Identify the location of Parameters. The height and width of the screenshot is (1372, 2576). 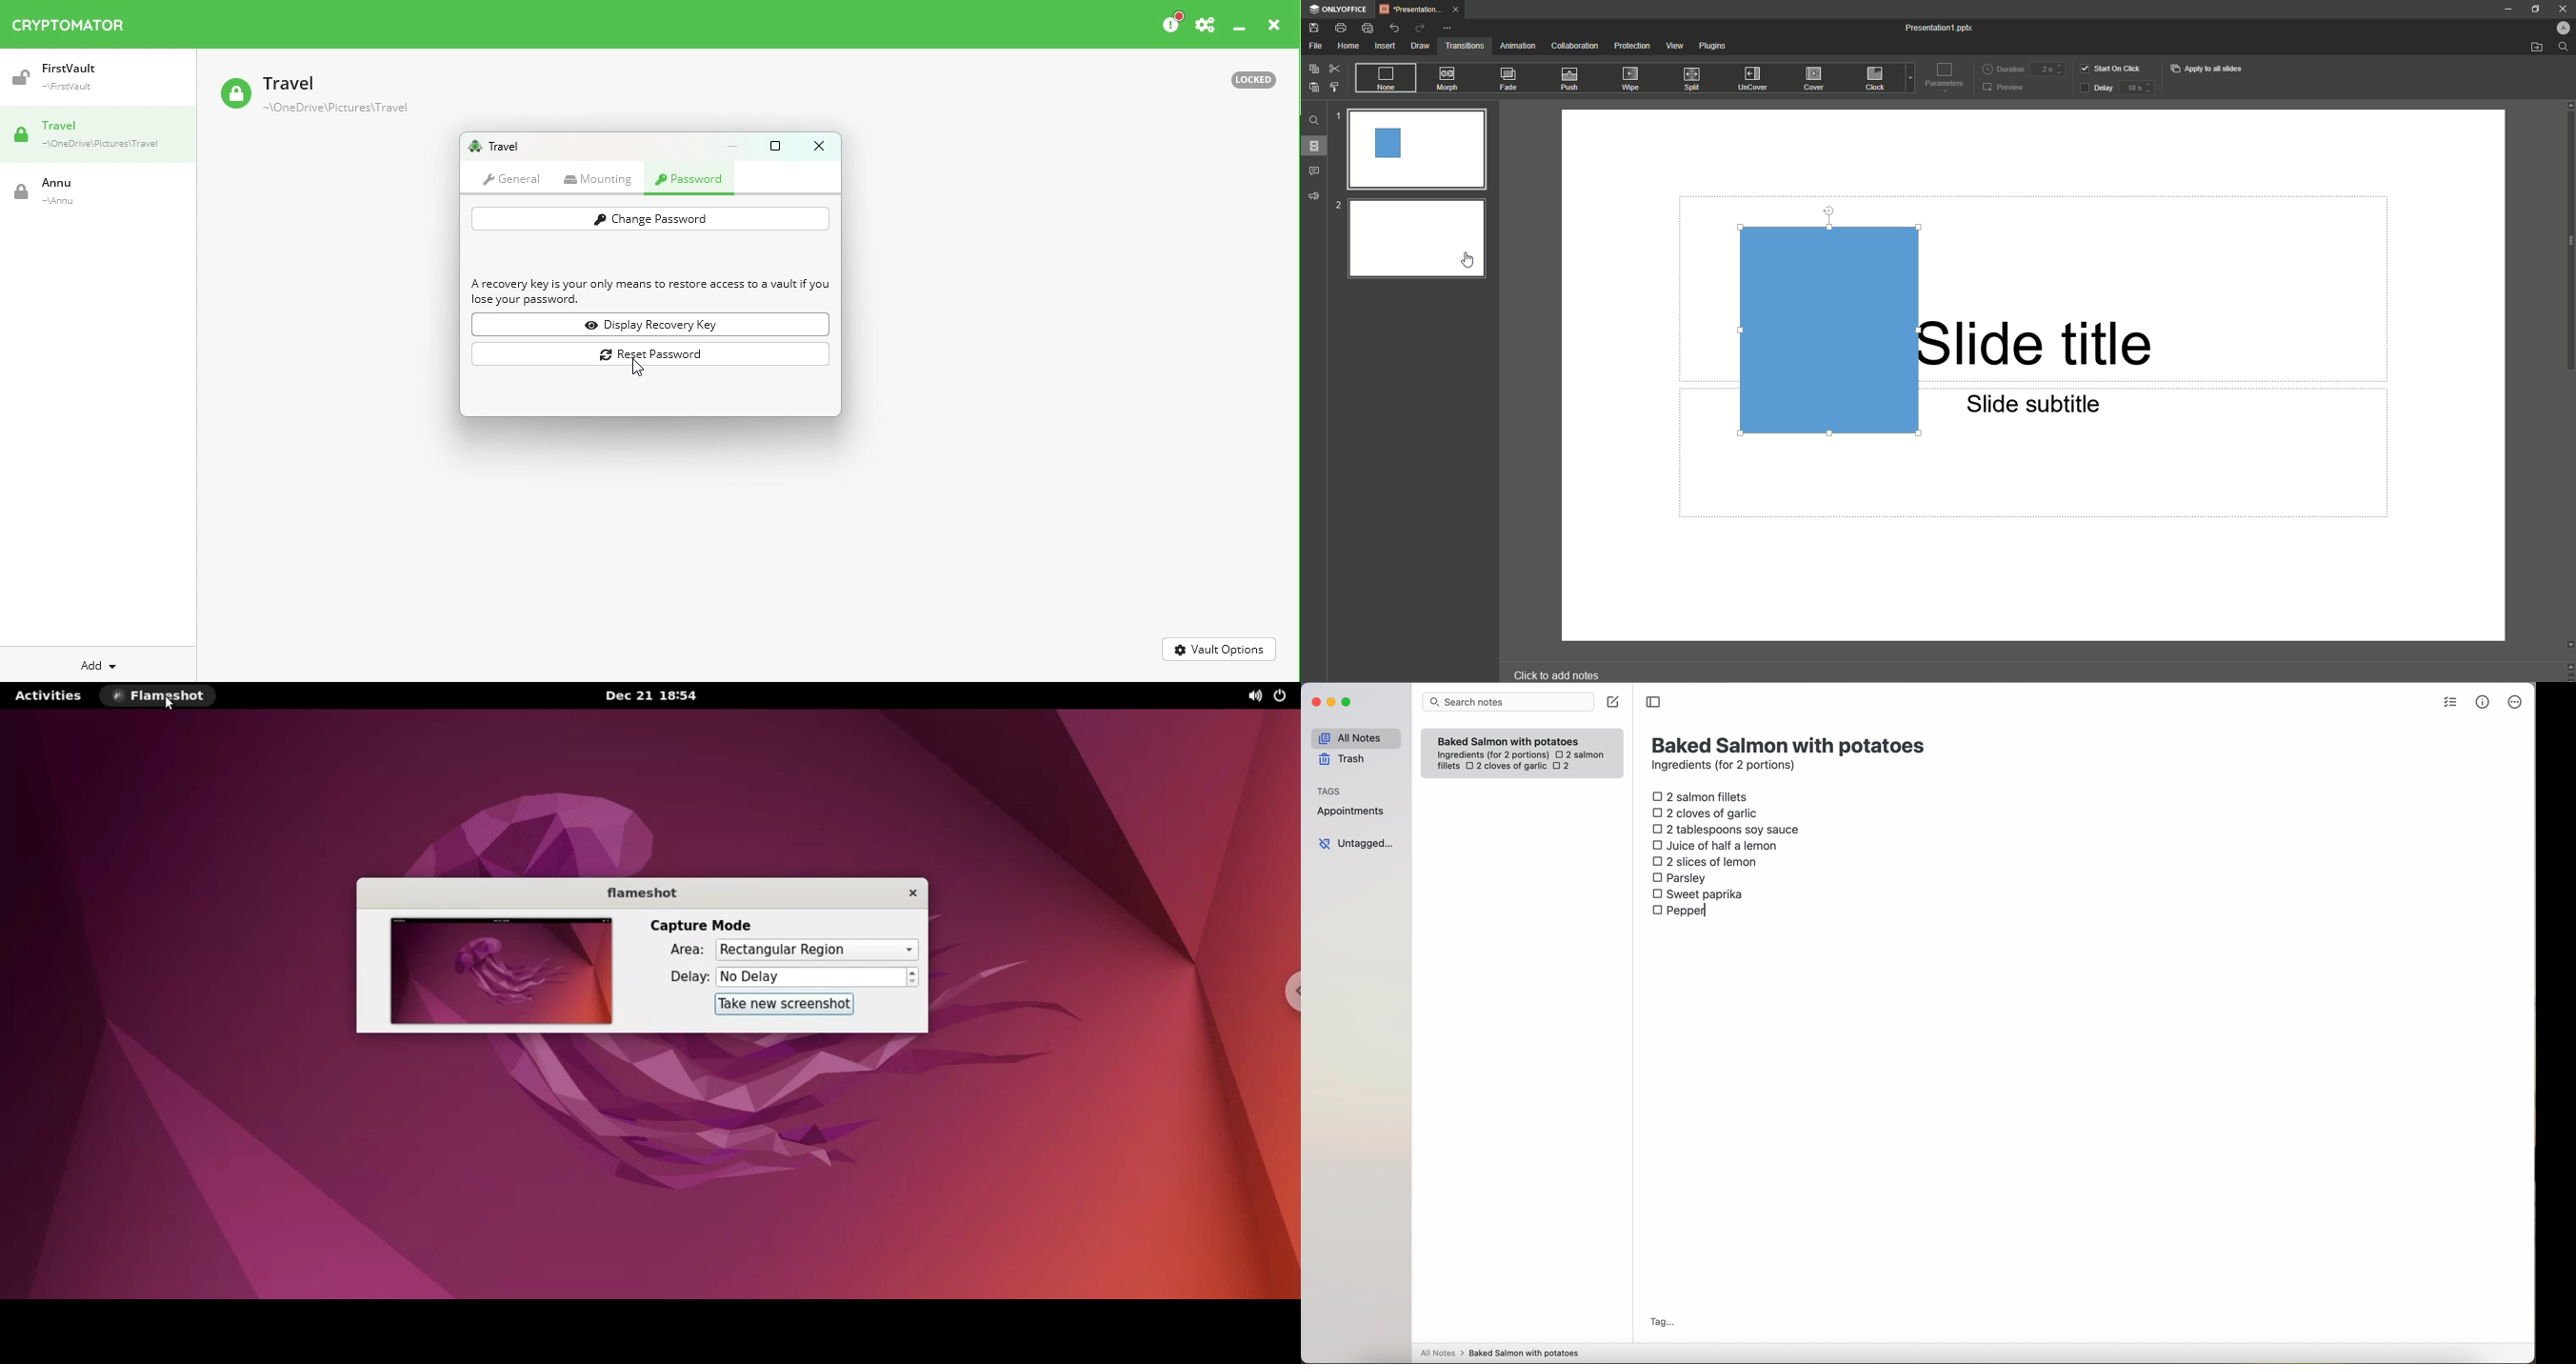
(1943, 80).